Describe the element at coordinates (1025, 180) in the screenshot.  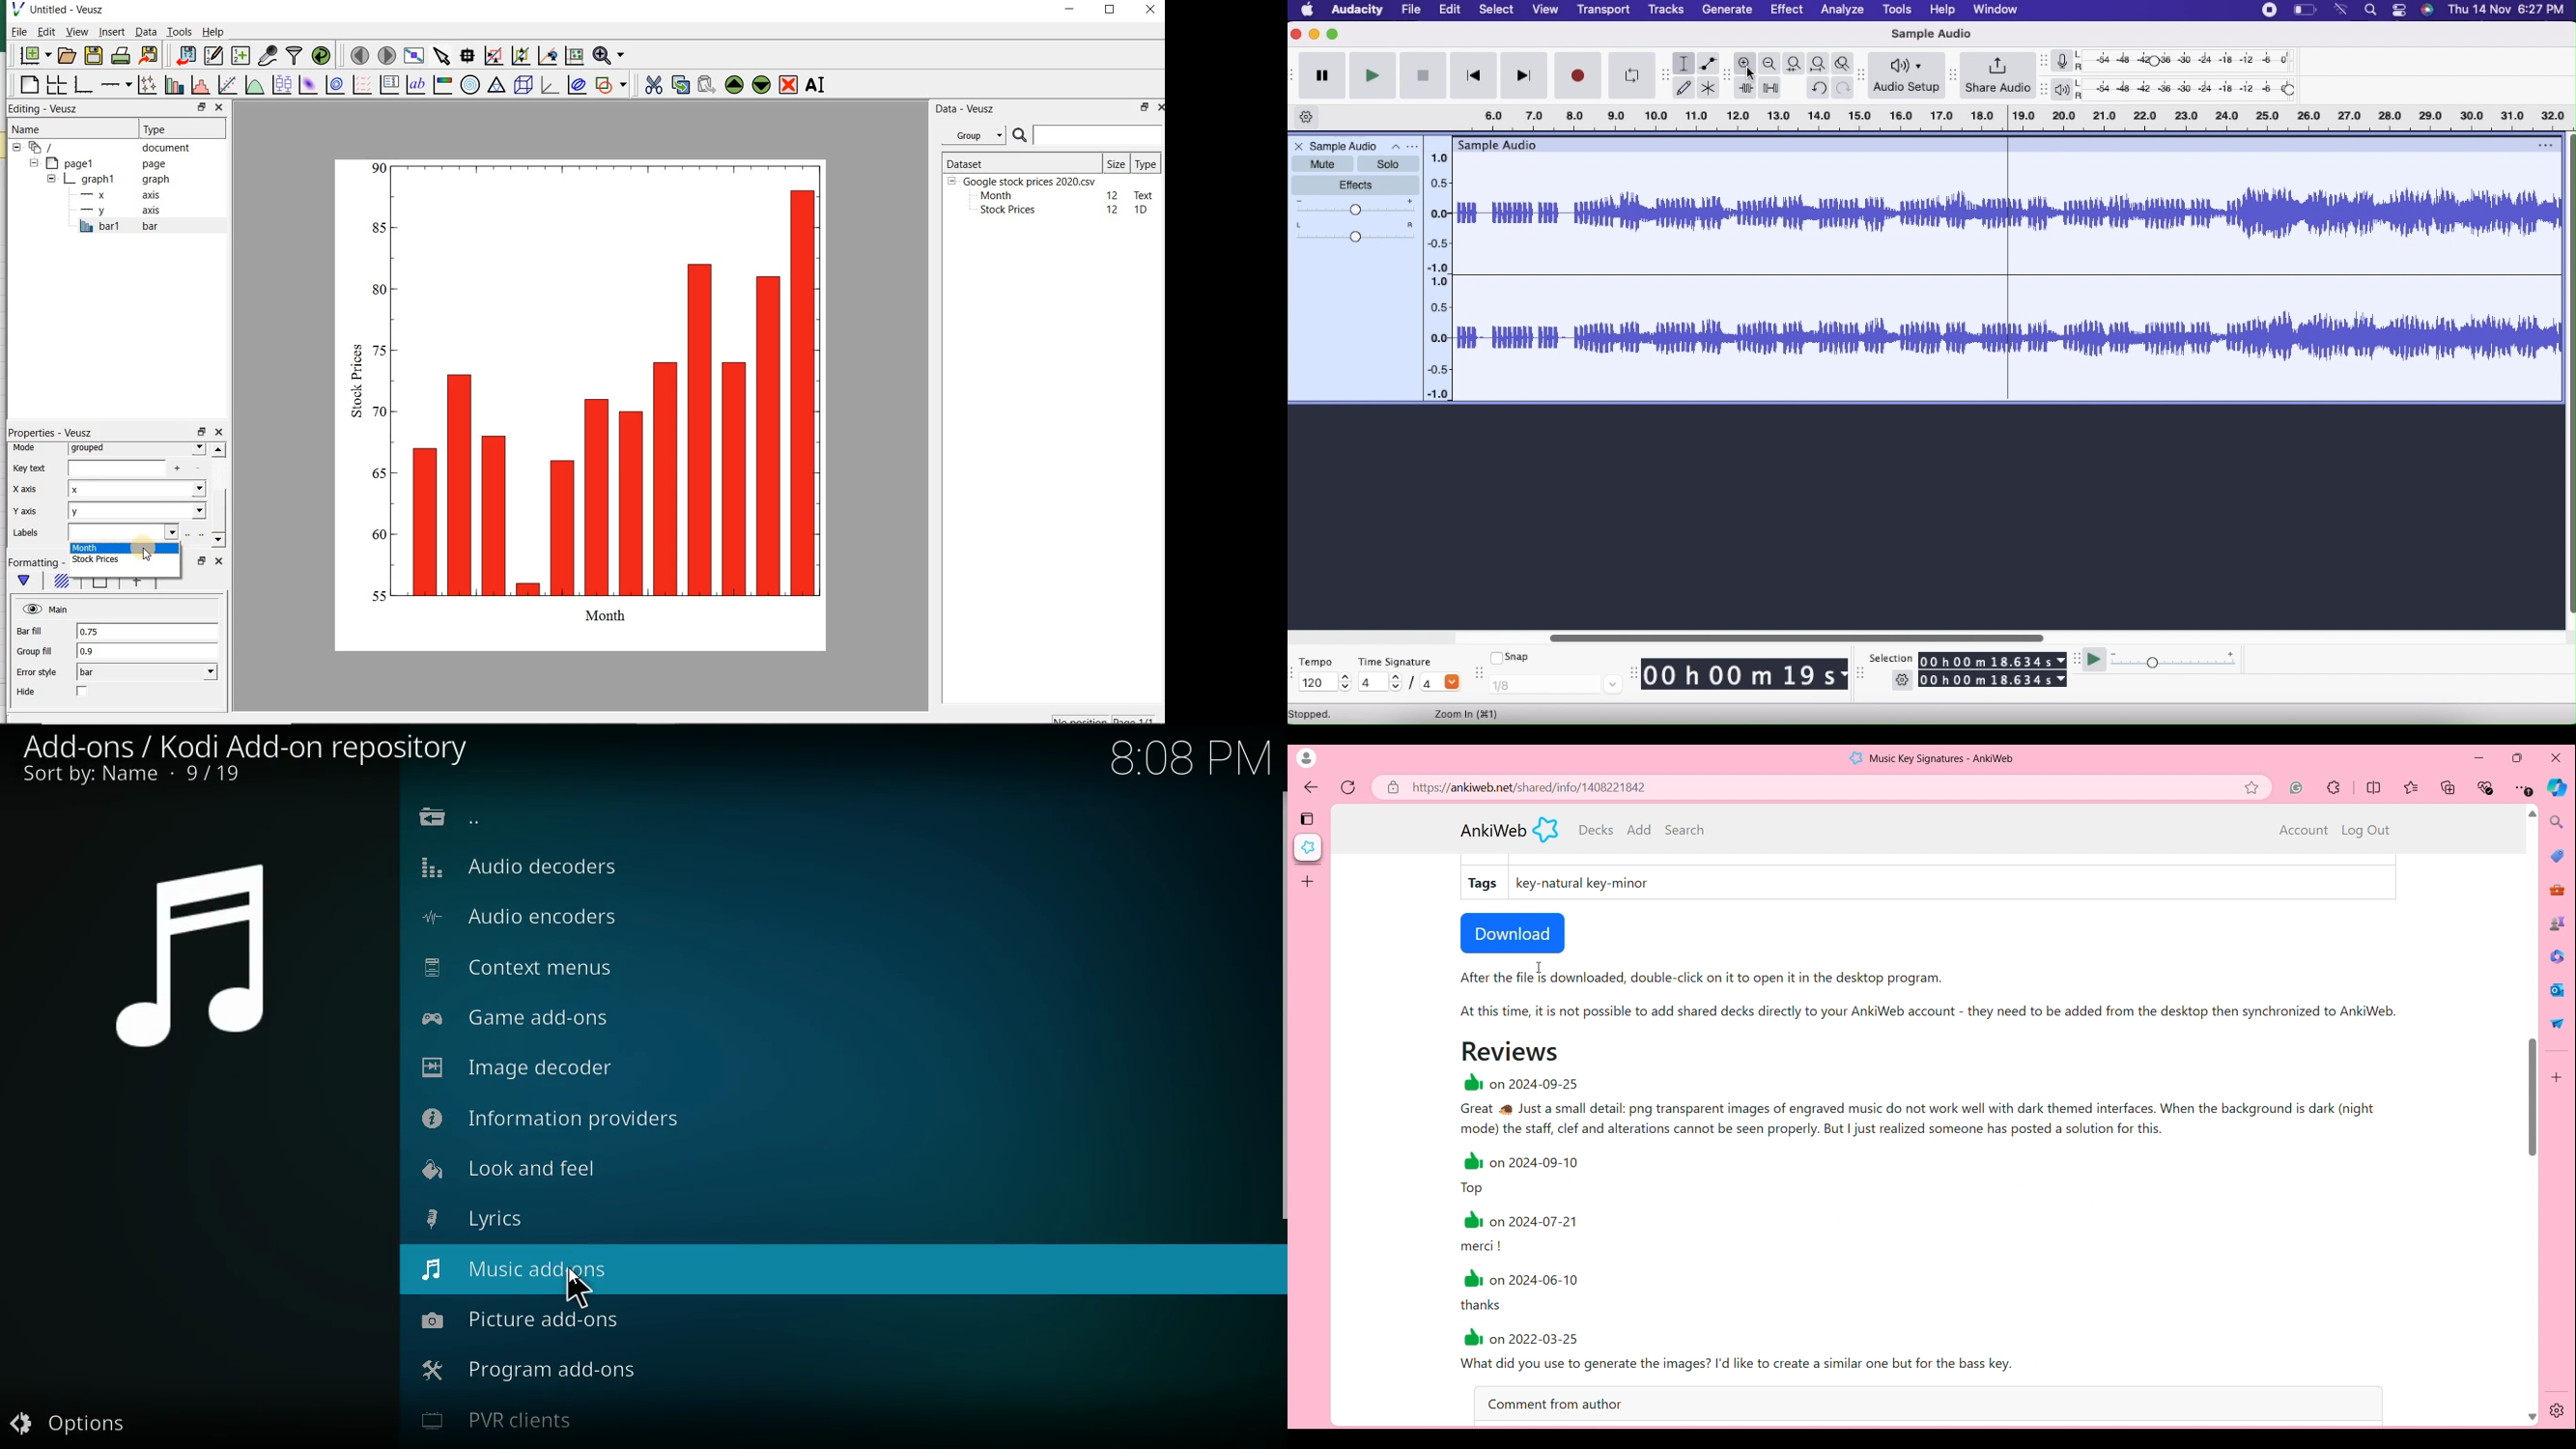
I see `Google stock prices 2020.csv` at that location.